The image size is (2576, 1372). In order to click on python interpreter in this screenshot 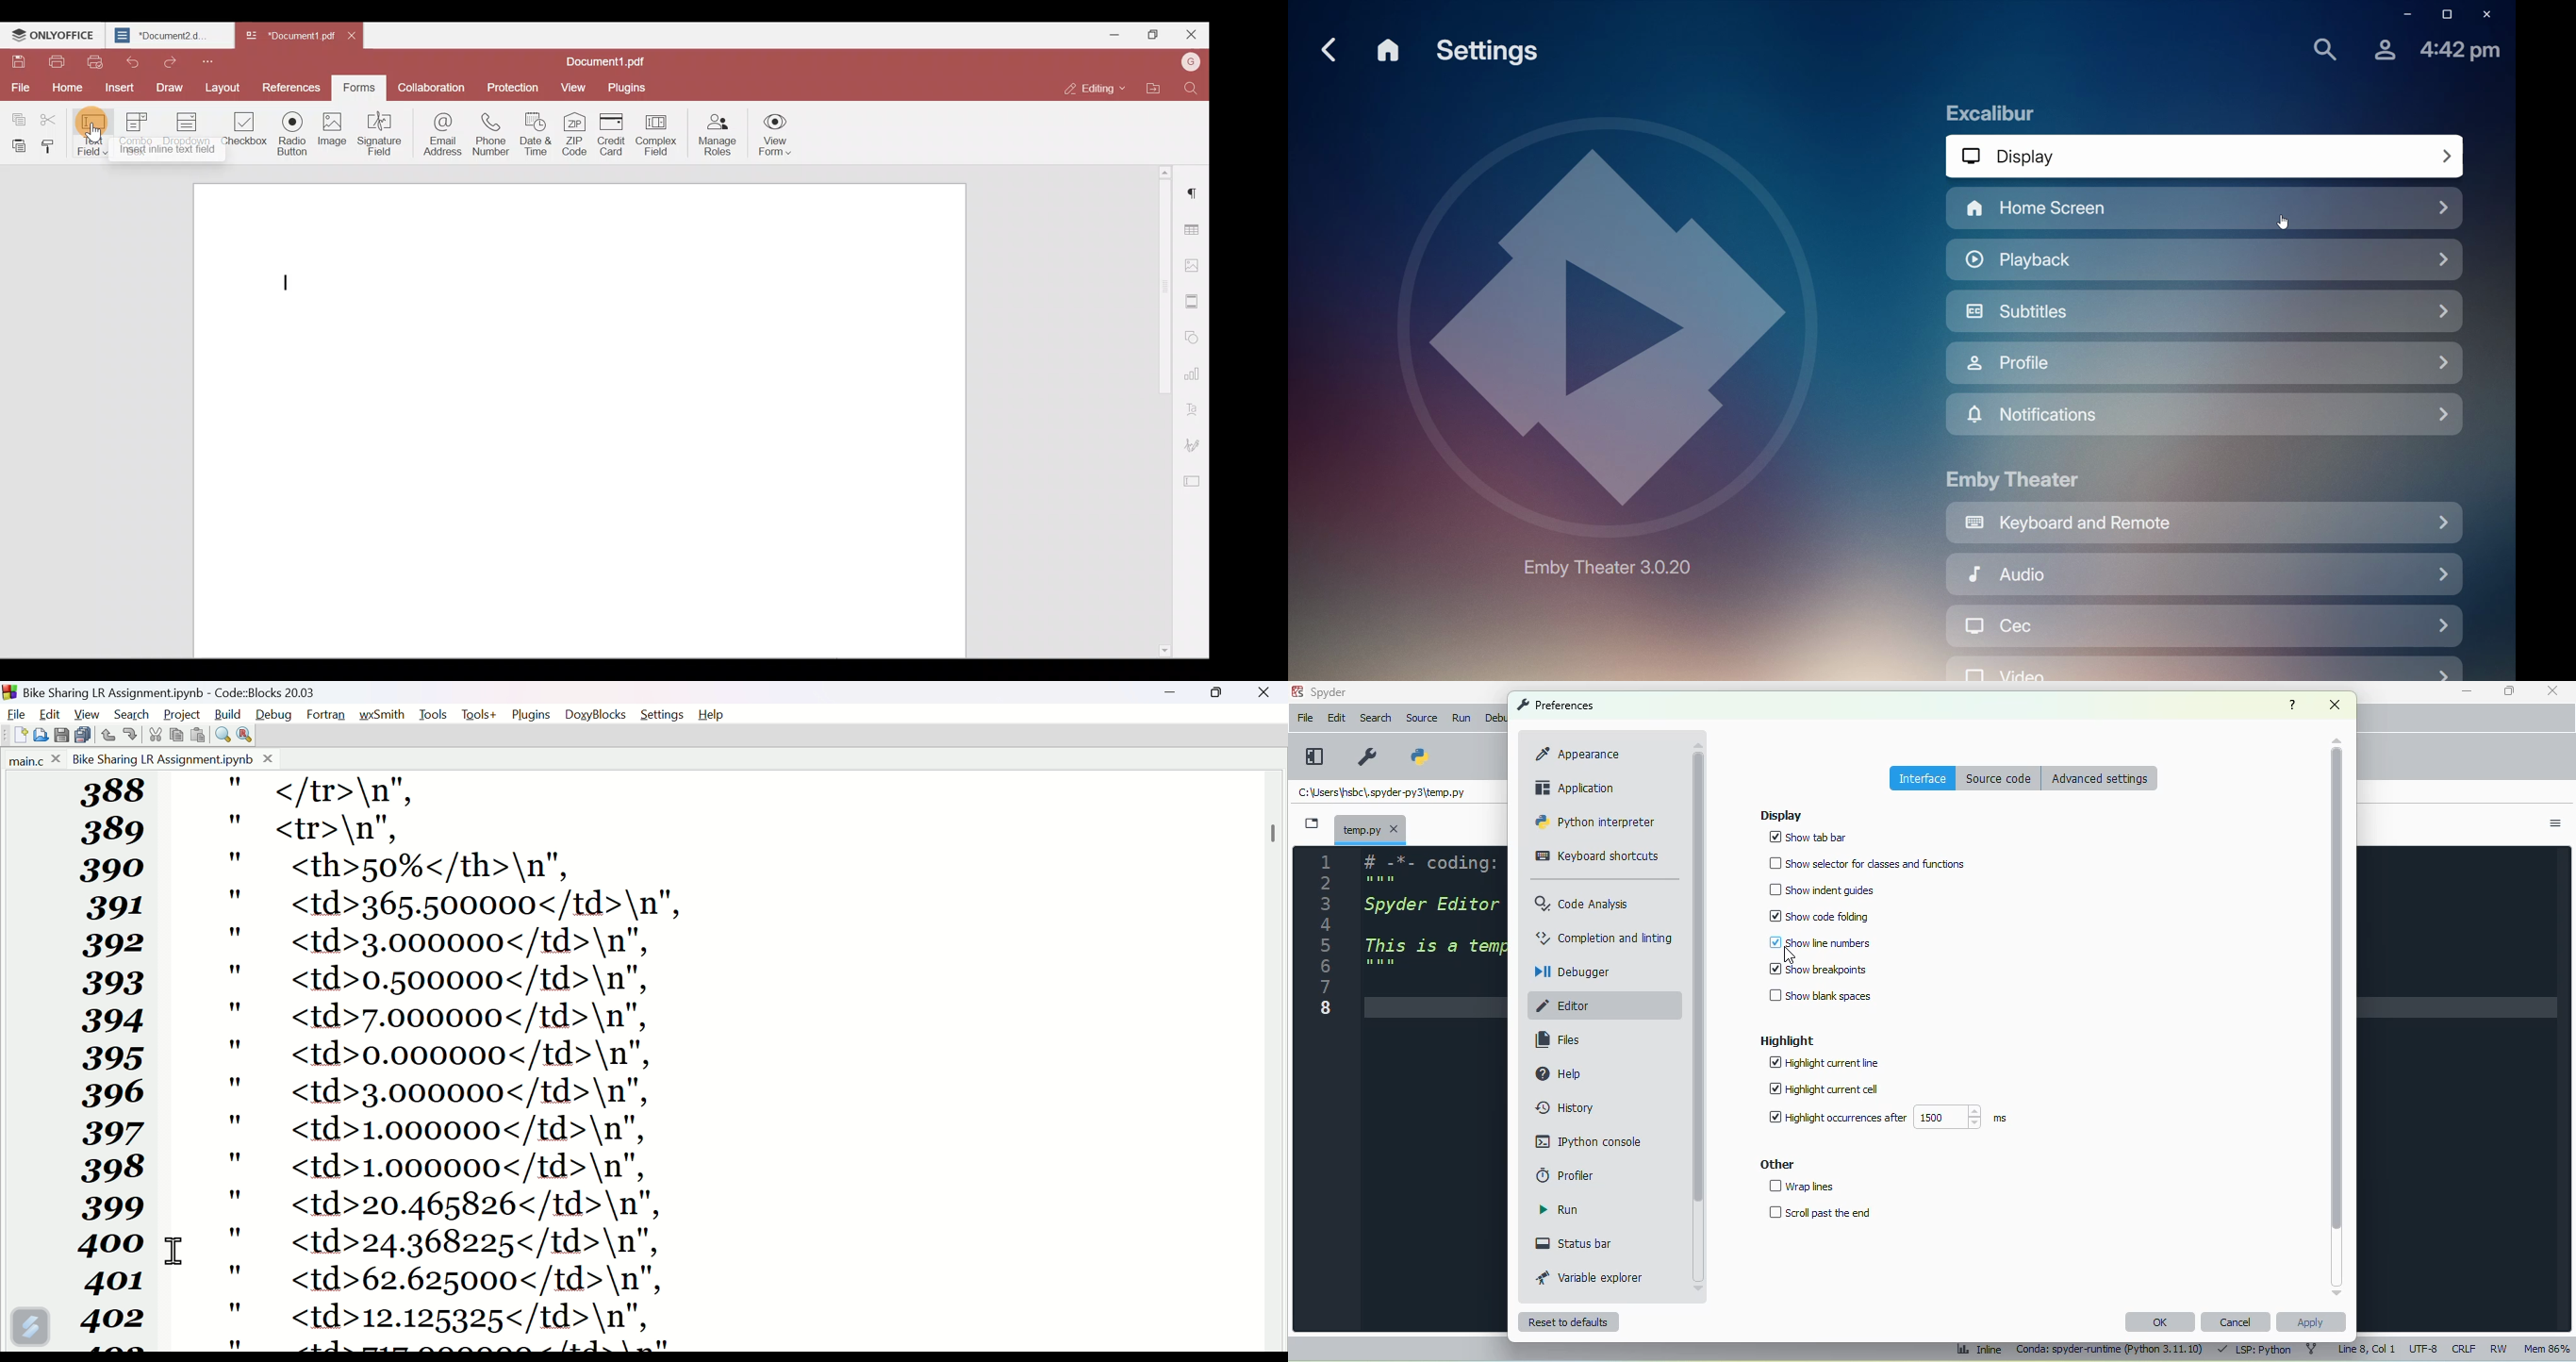, I will do `click(1594, 822)`.